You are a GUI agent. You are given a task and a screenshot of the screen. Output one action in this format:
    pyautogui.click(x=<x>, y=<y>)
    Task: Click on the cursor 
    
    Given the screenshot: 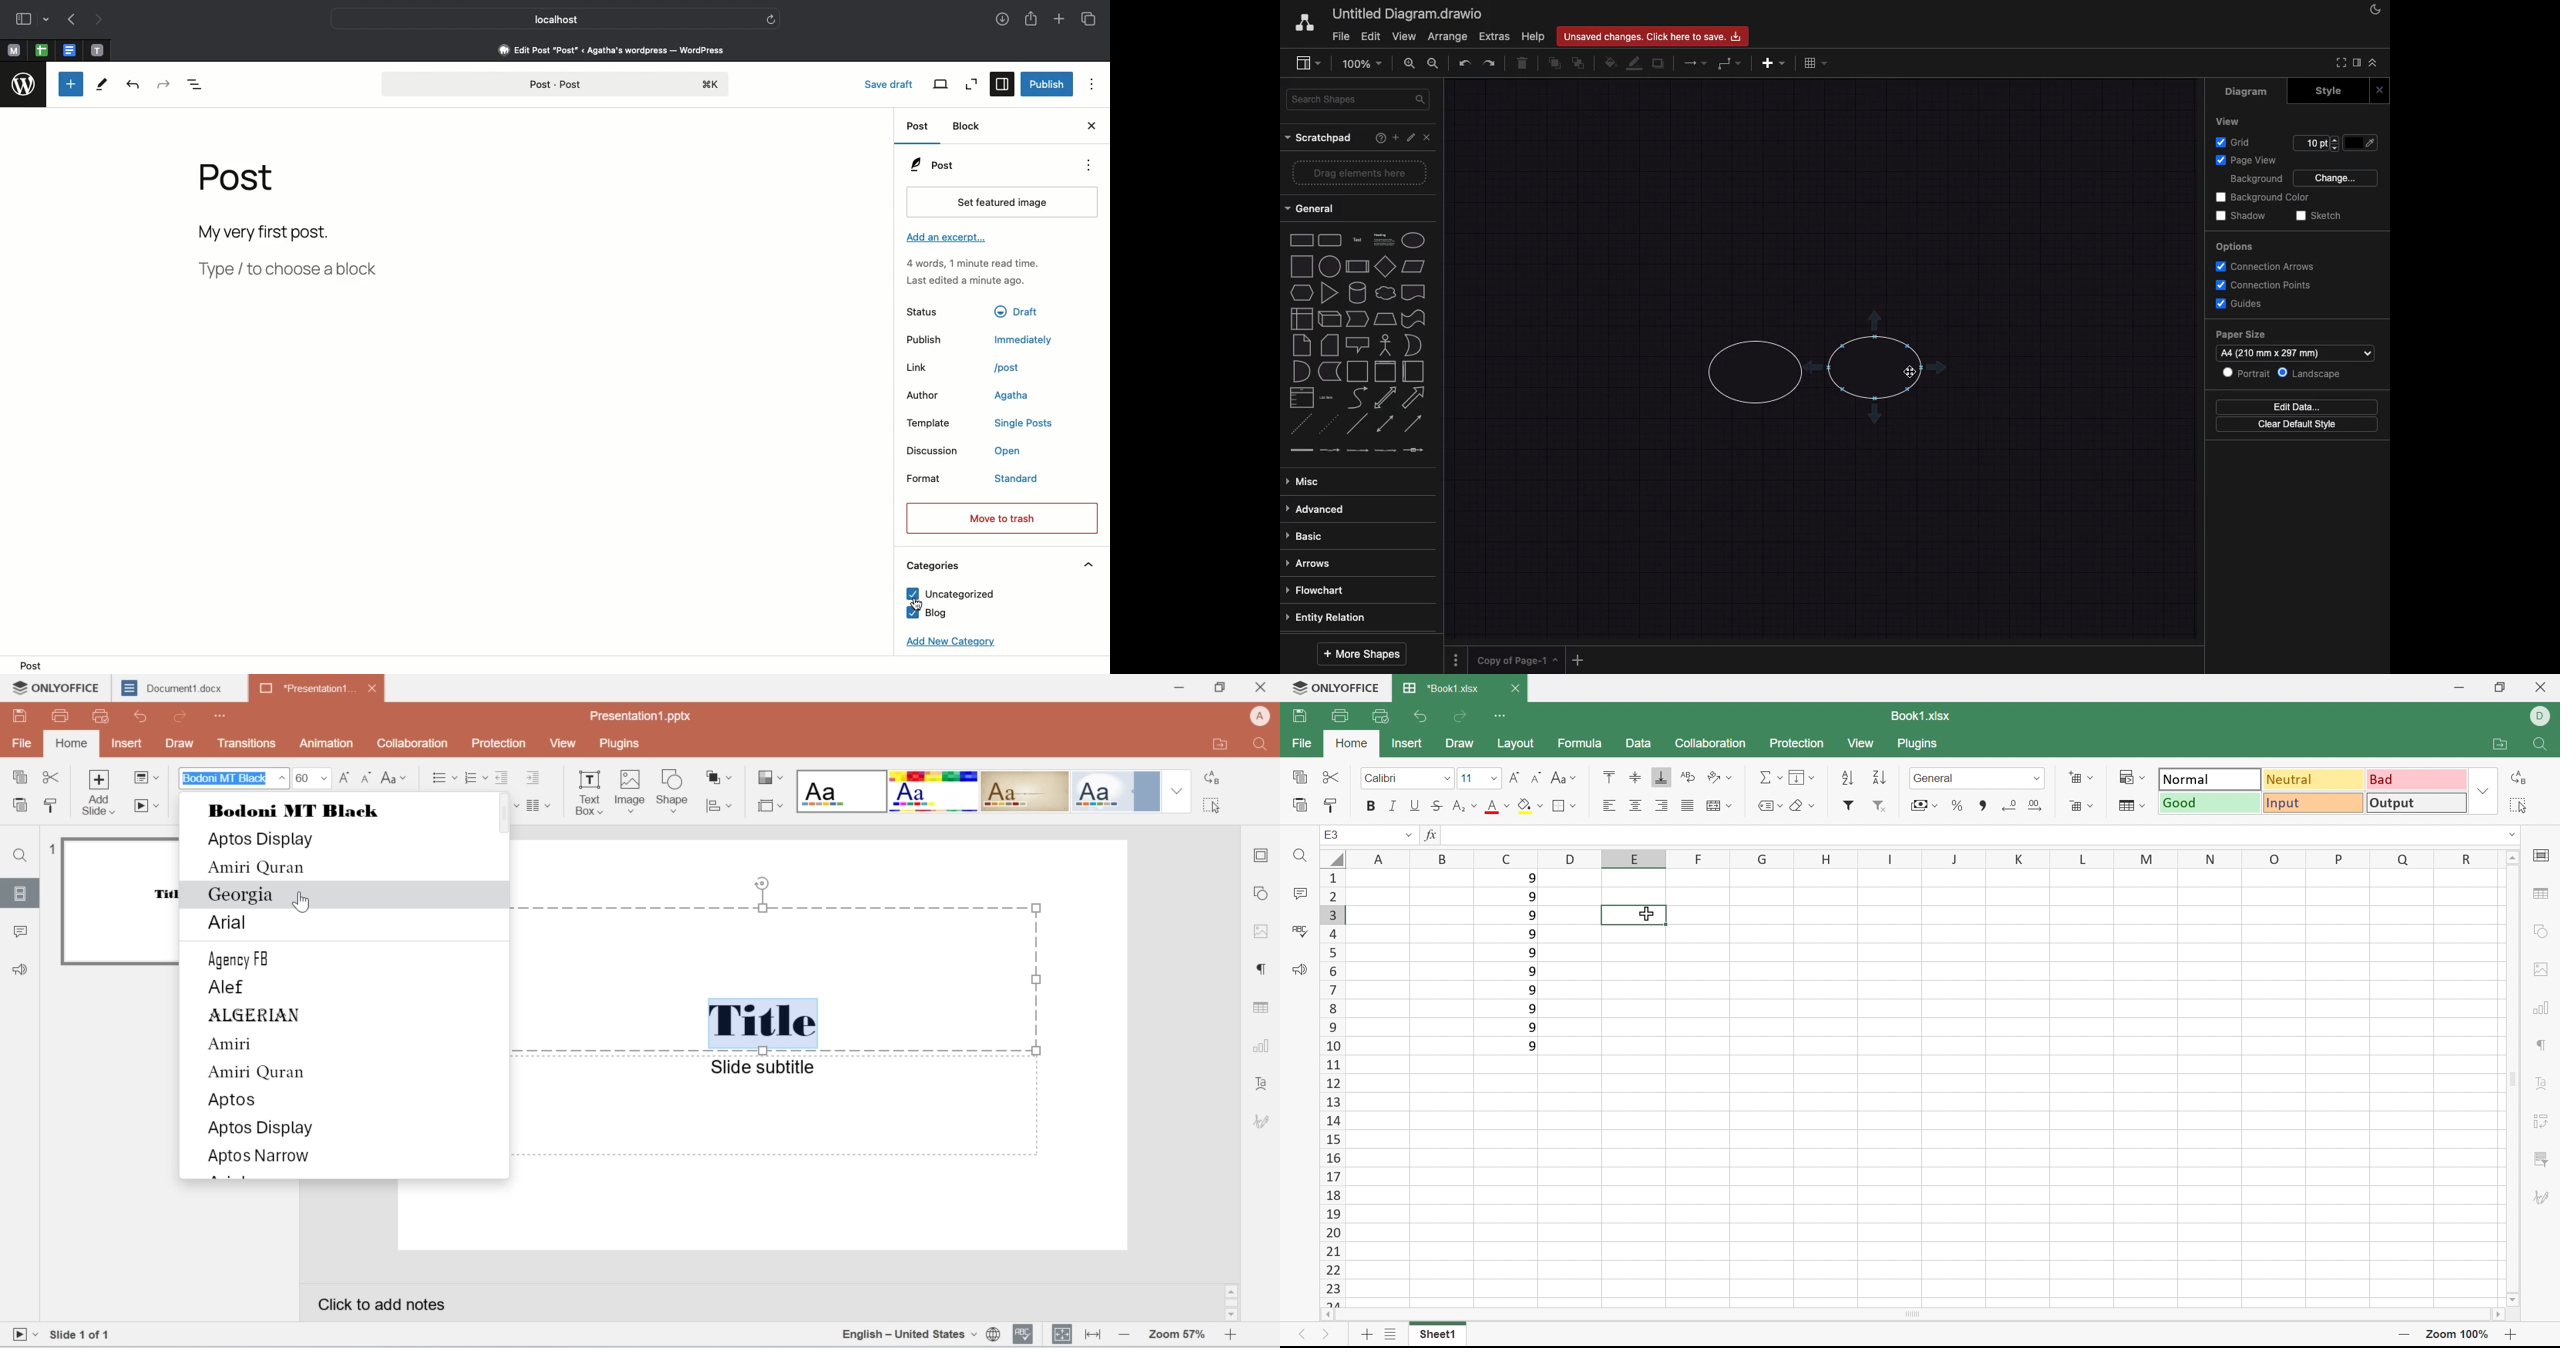 What is the action you would take?
    pyautogui.click(x=1645, y=908)
    